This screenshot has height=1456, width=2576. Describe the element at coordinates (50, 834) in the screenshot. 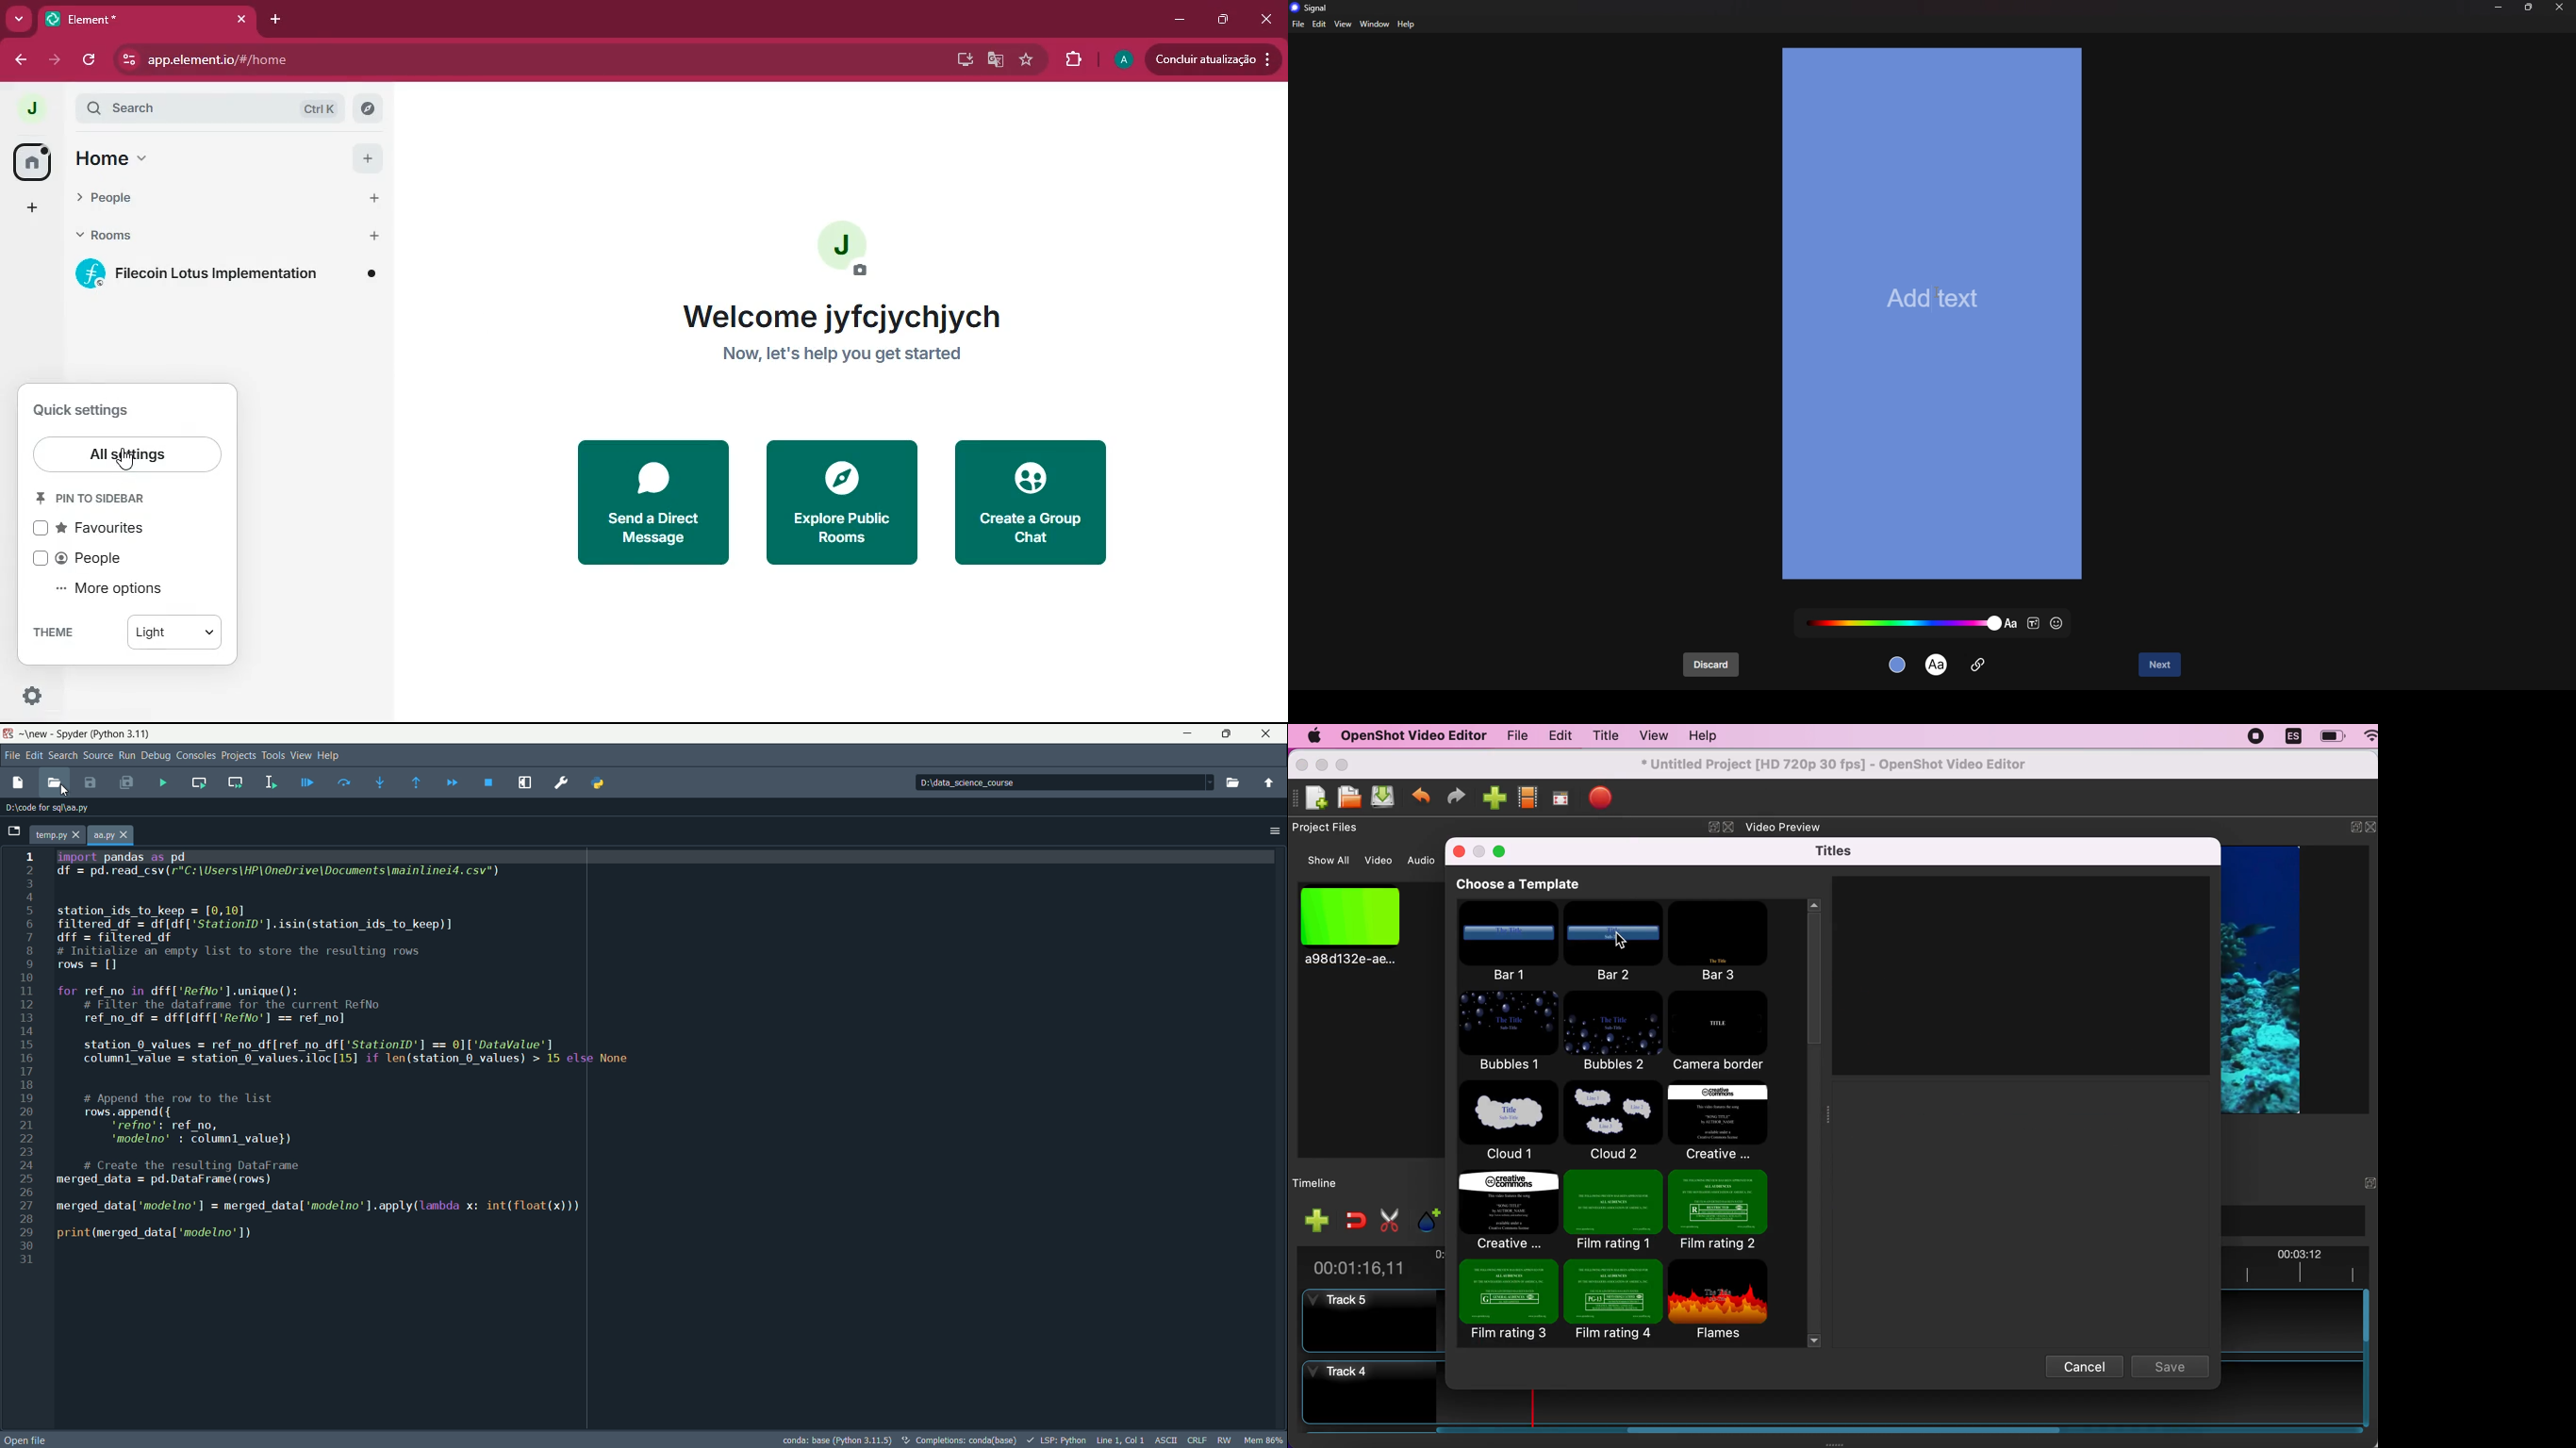

I see `File name` at that location.